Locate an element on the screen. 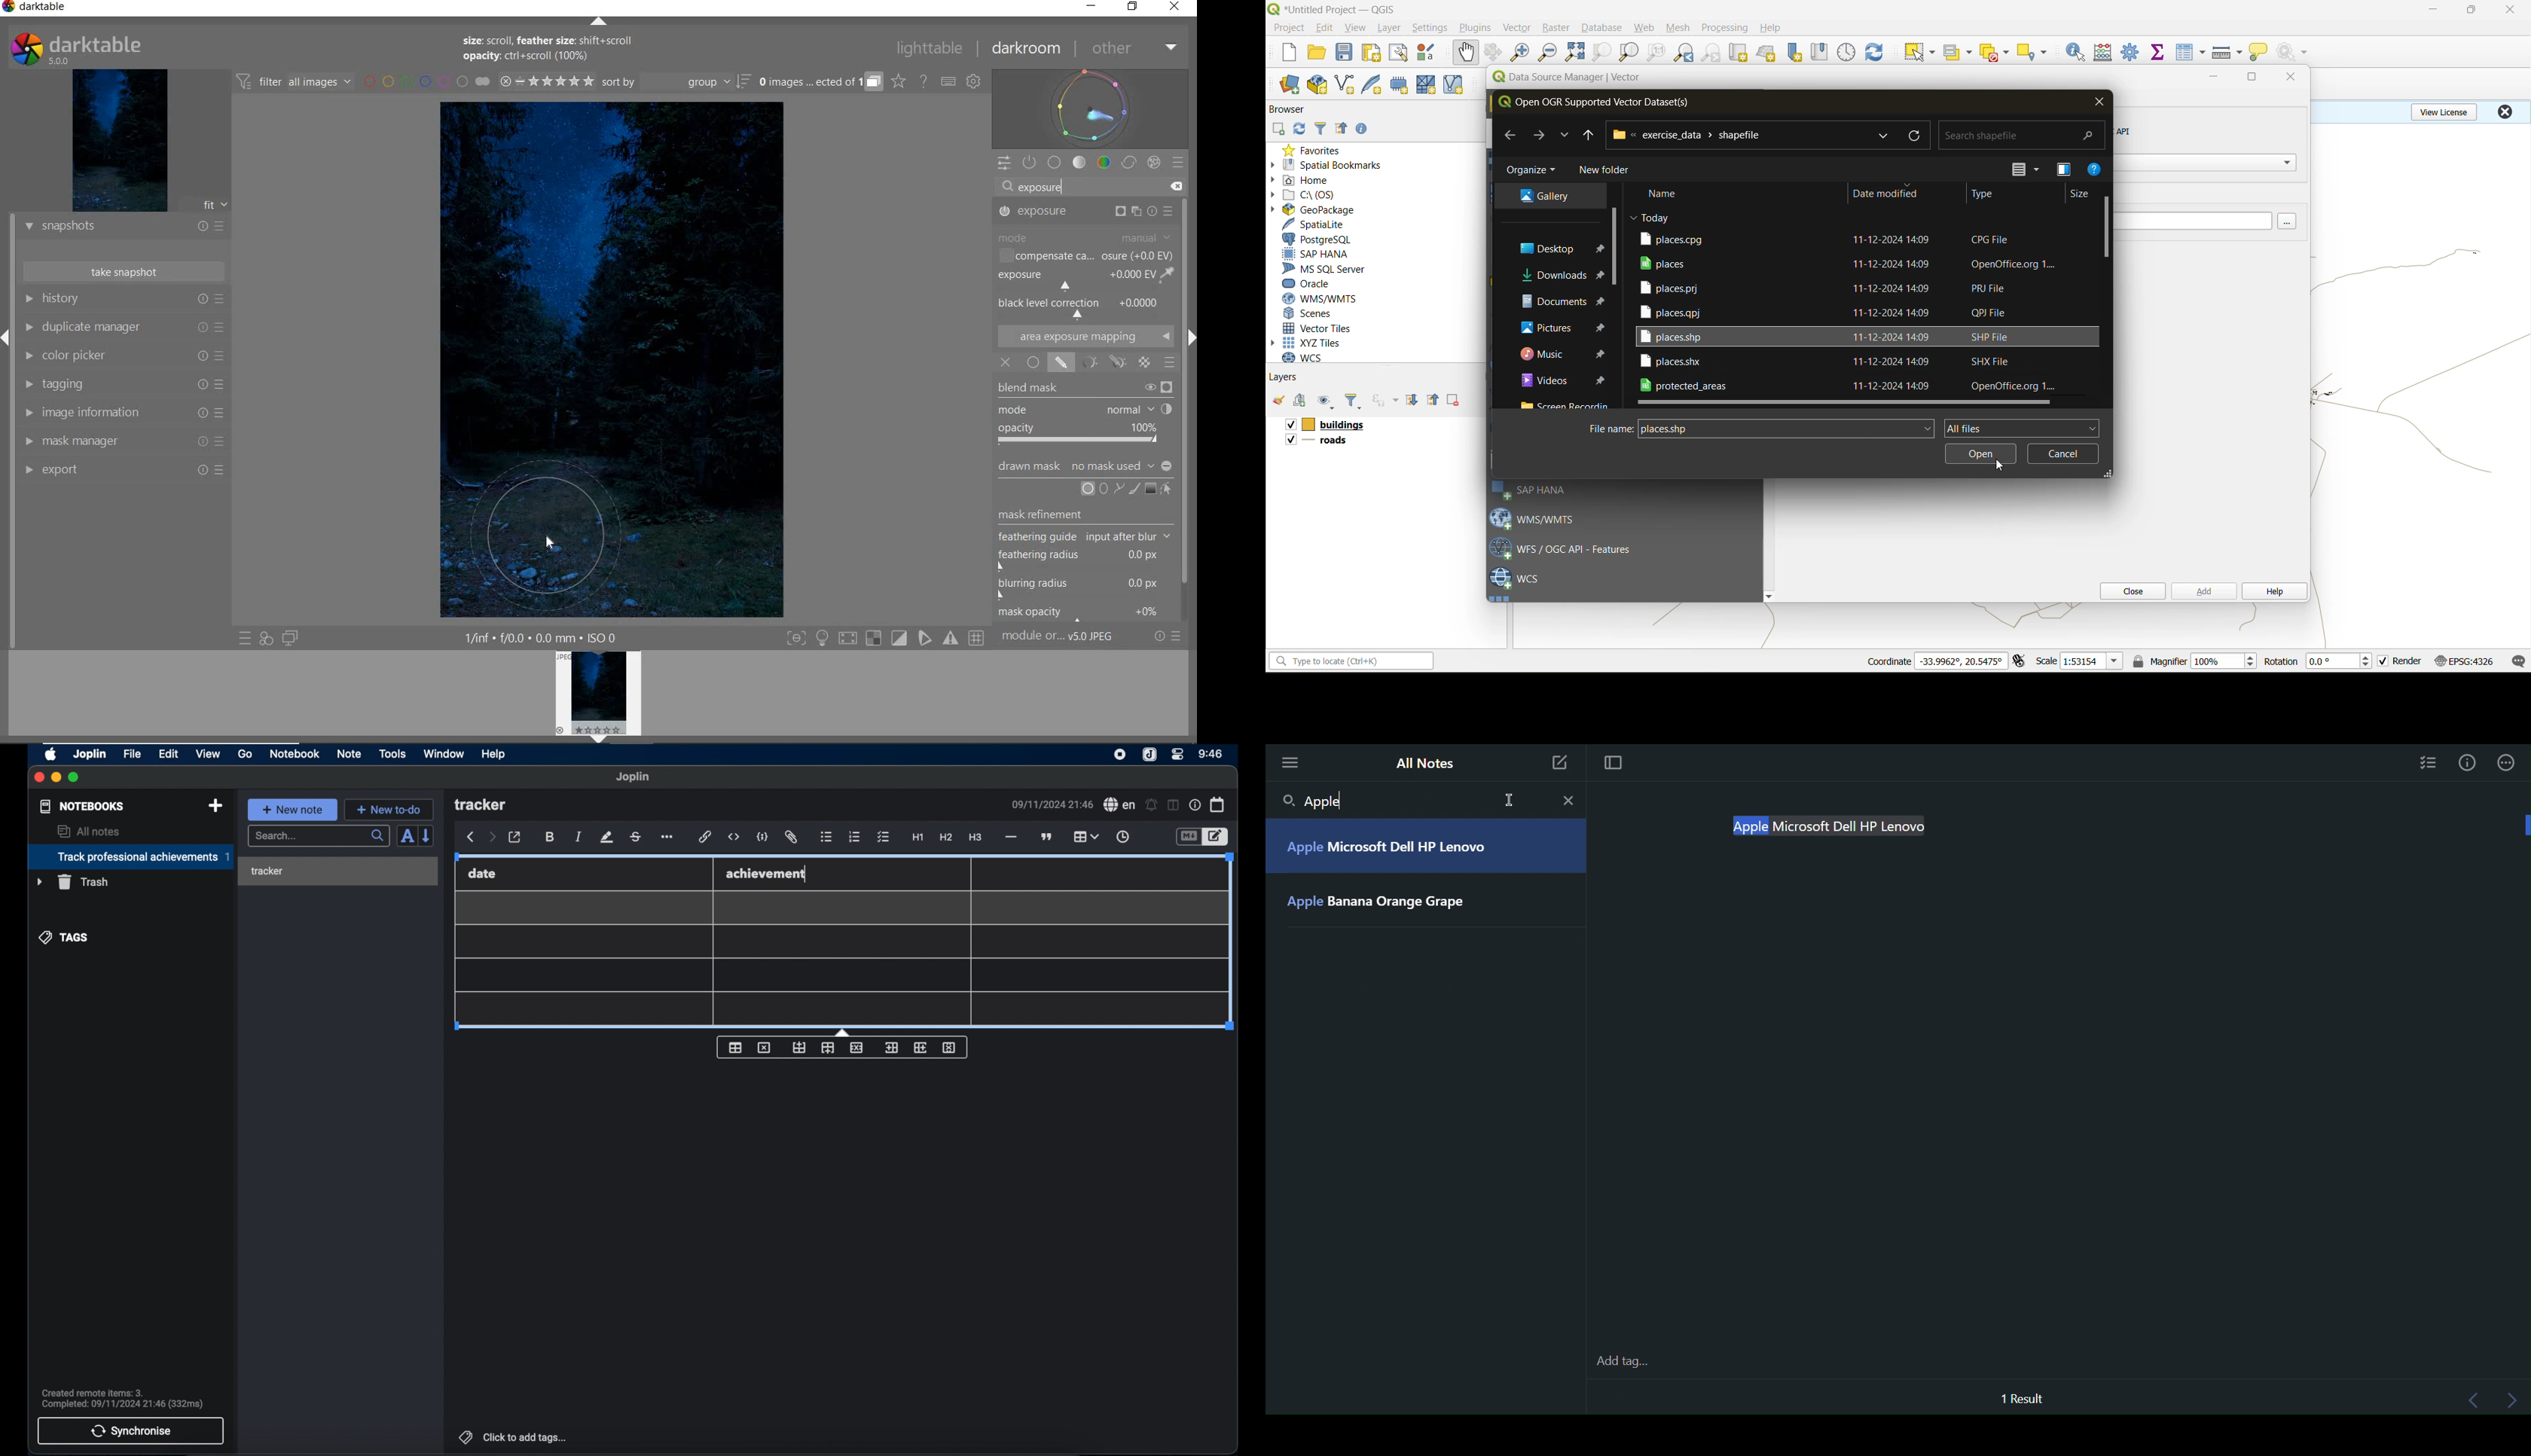  ms sql server is located at coordinates (1329, 269).